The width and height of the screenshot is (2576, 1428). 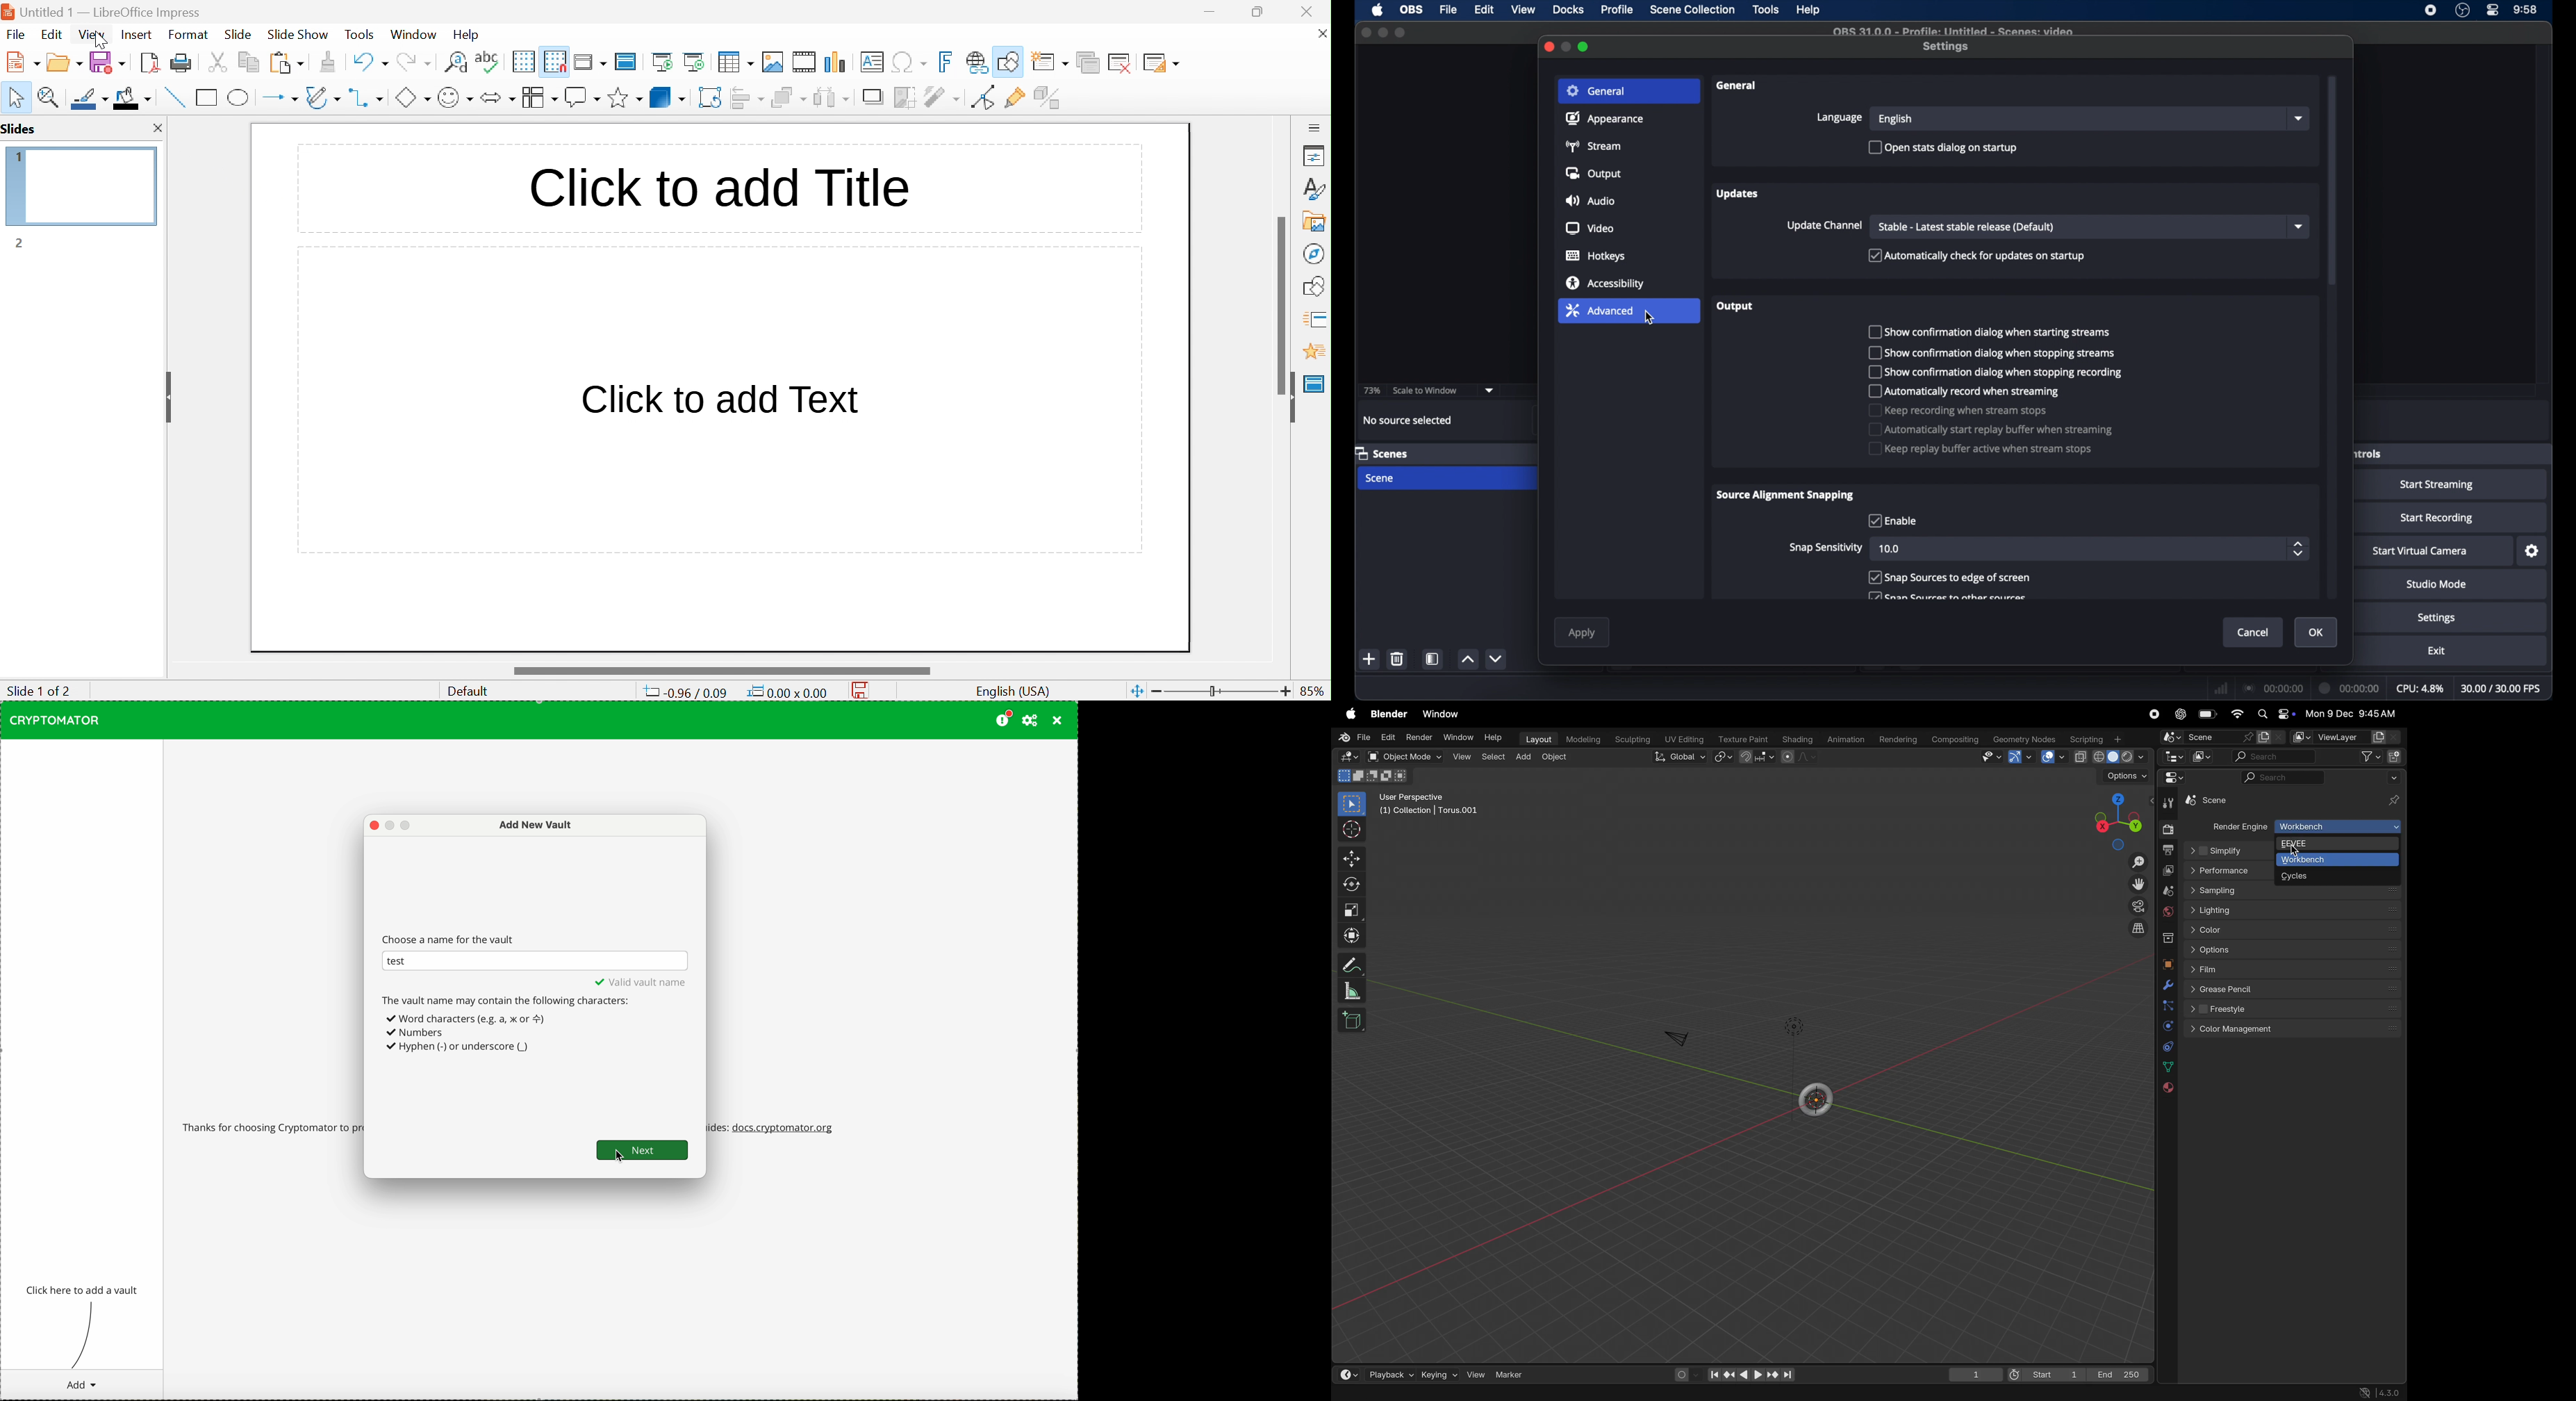 I want to click on increment, so click(x=1468, y=660).